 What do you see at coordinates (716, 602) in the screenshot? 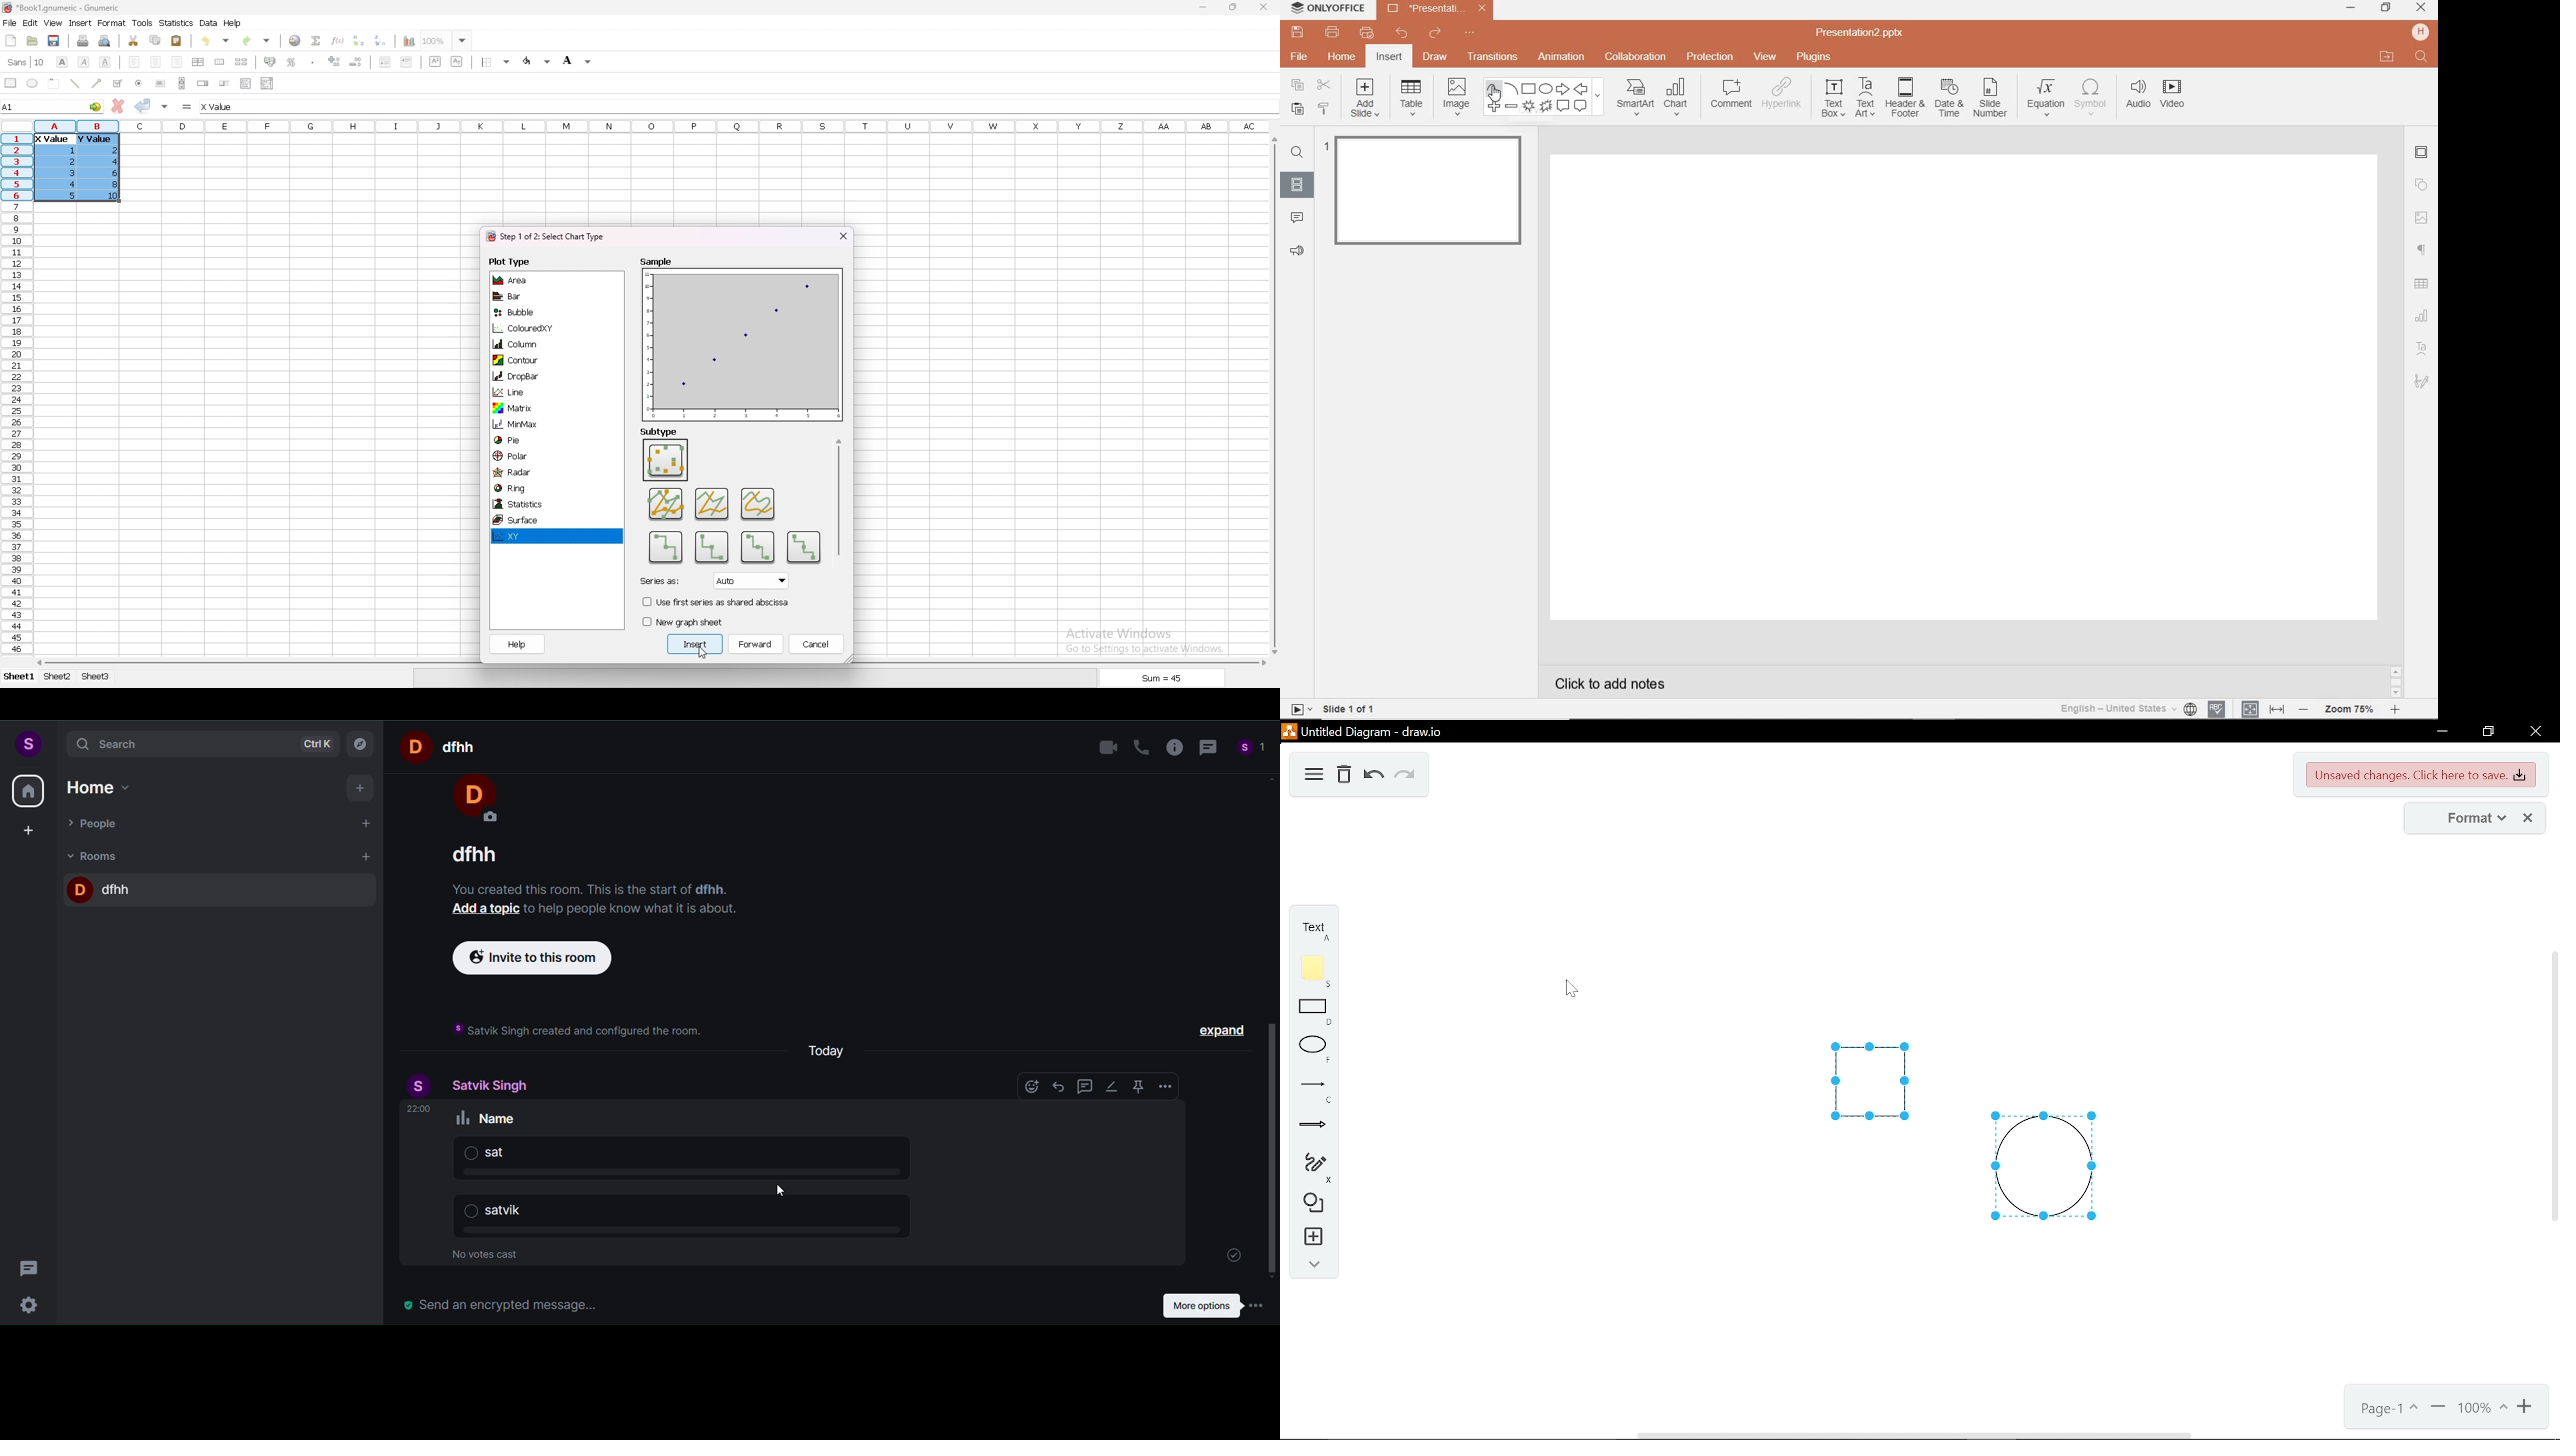
I see `use first series as shared abscissa` at bounding box center [716, 602].